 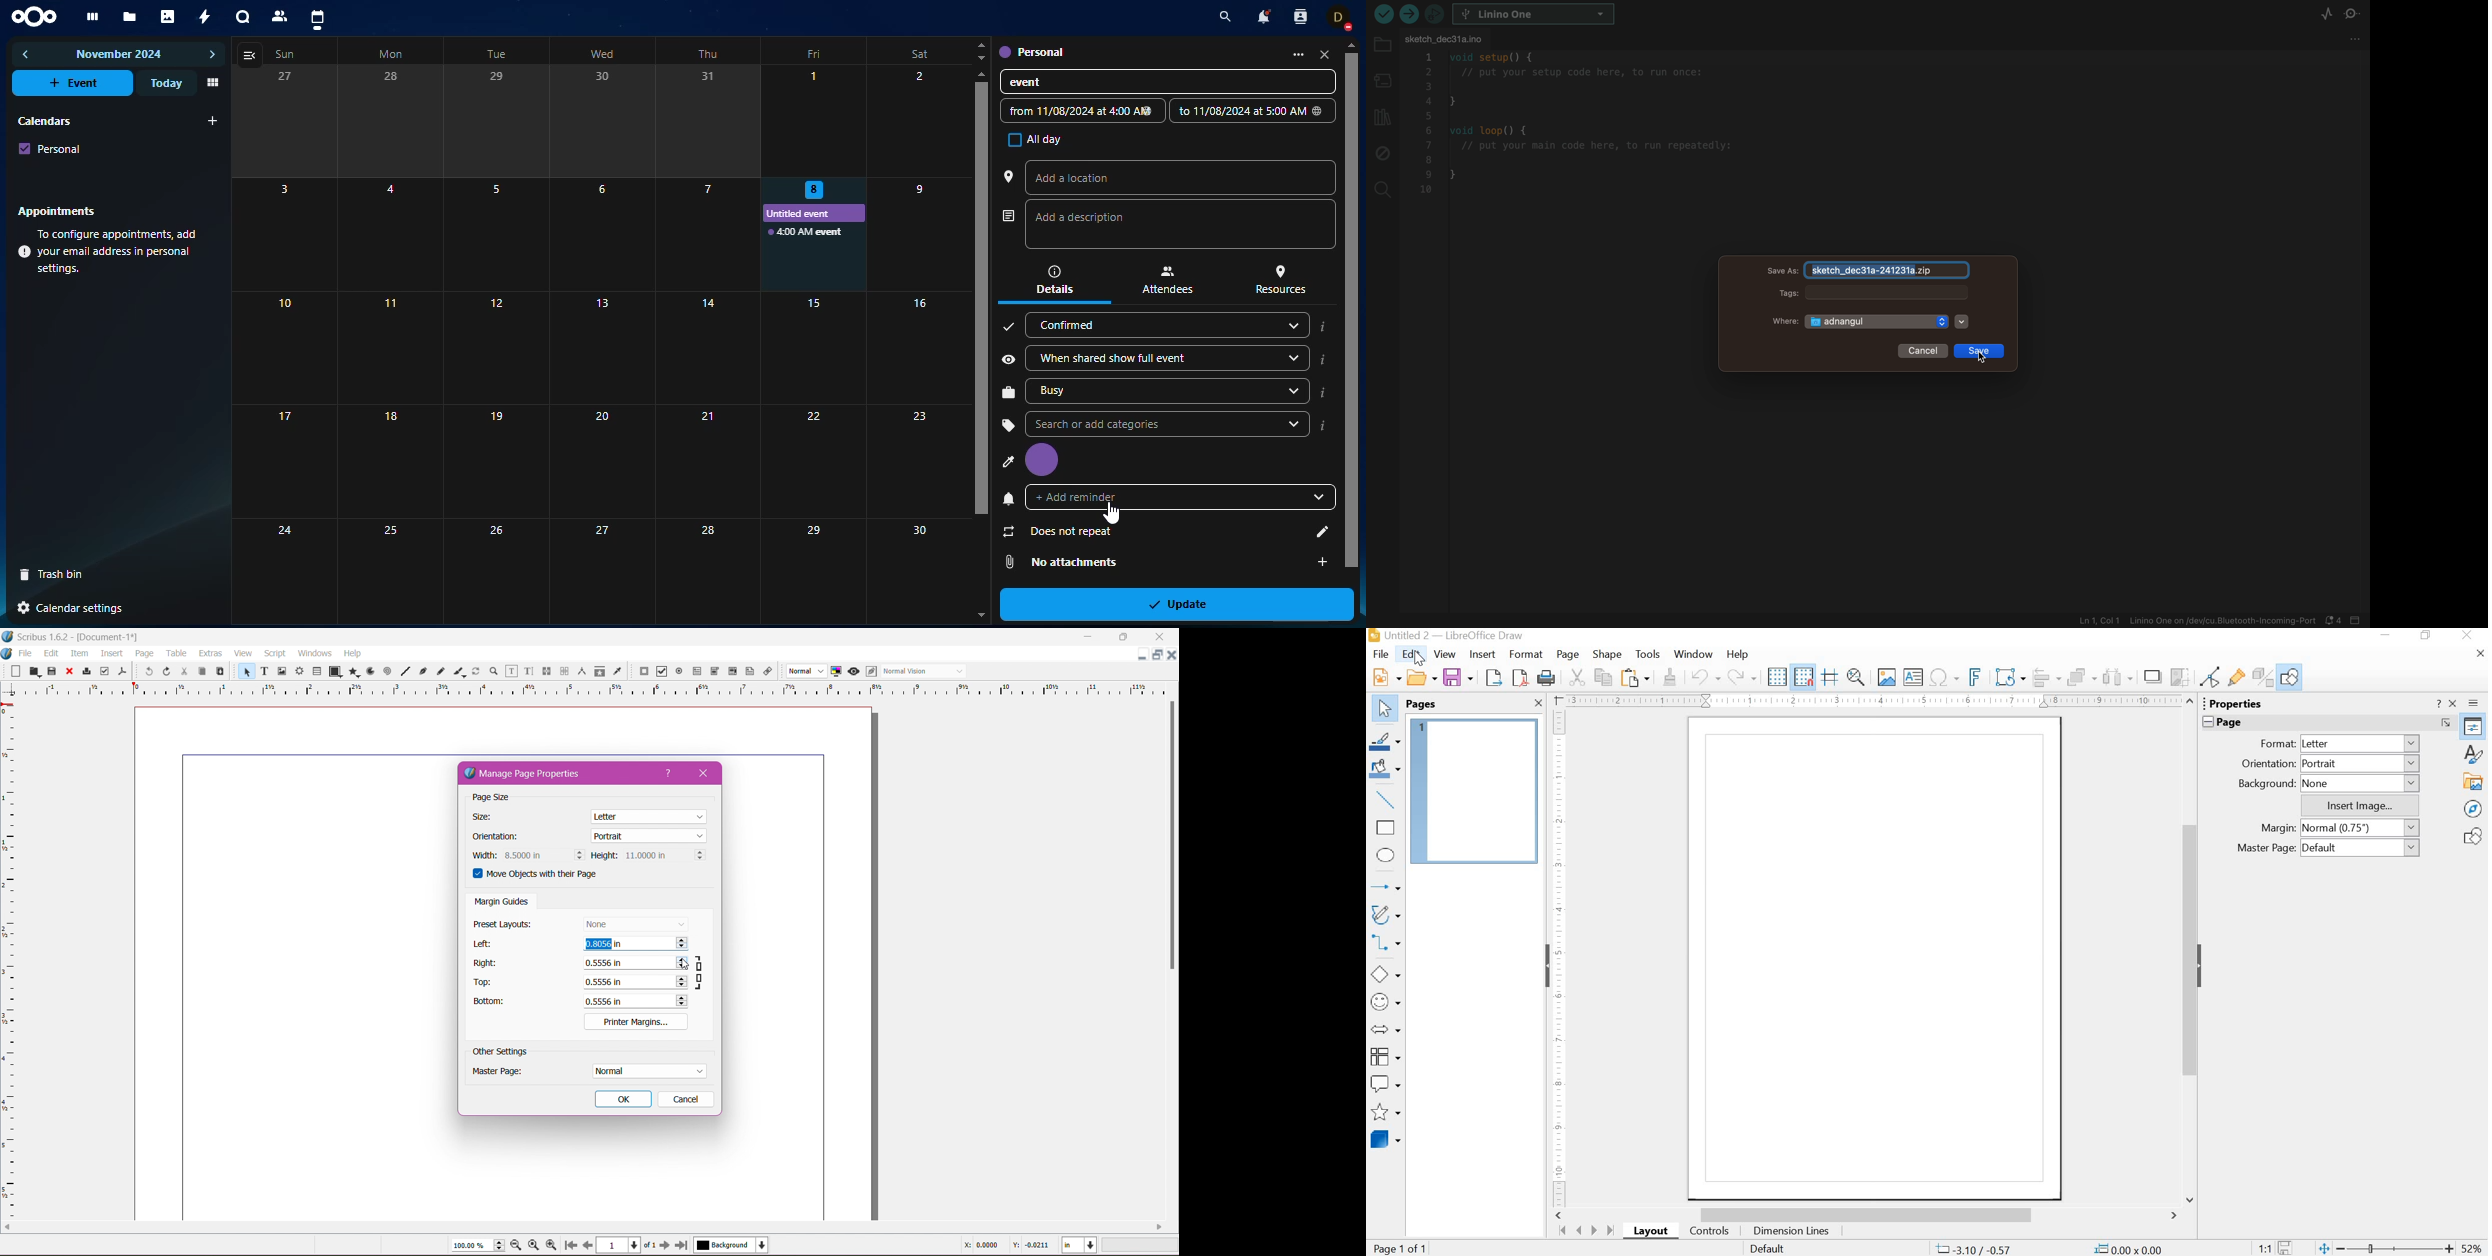 What do you see at coordinates (1145, 425) in the screenshot?
I see `search` at bounding box center [1145, 425].